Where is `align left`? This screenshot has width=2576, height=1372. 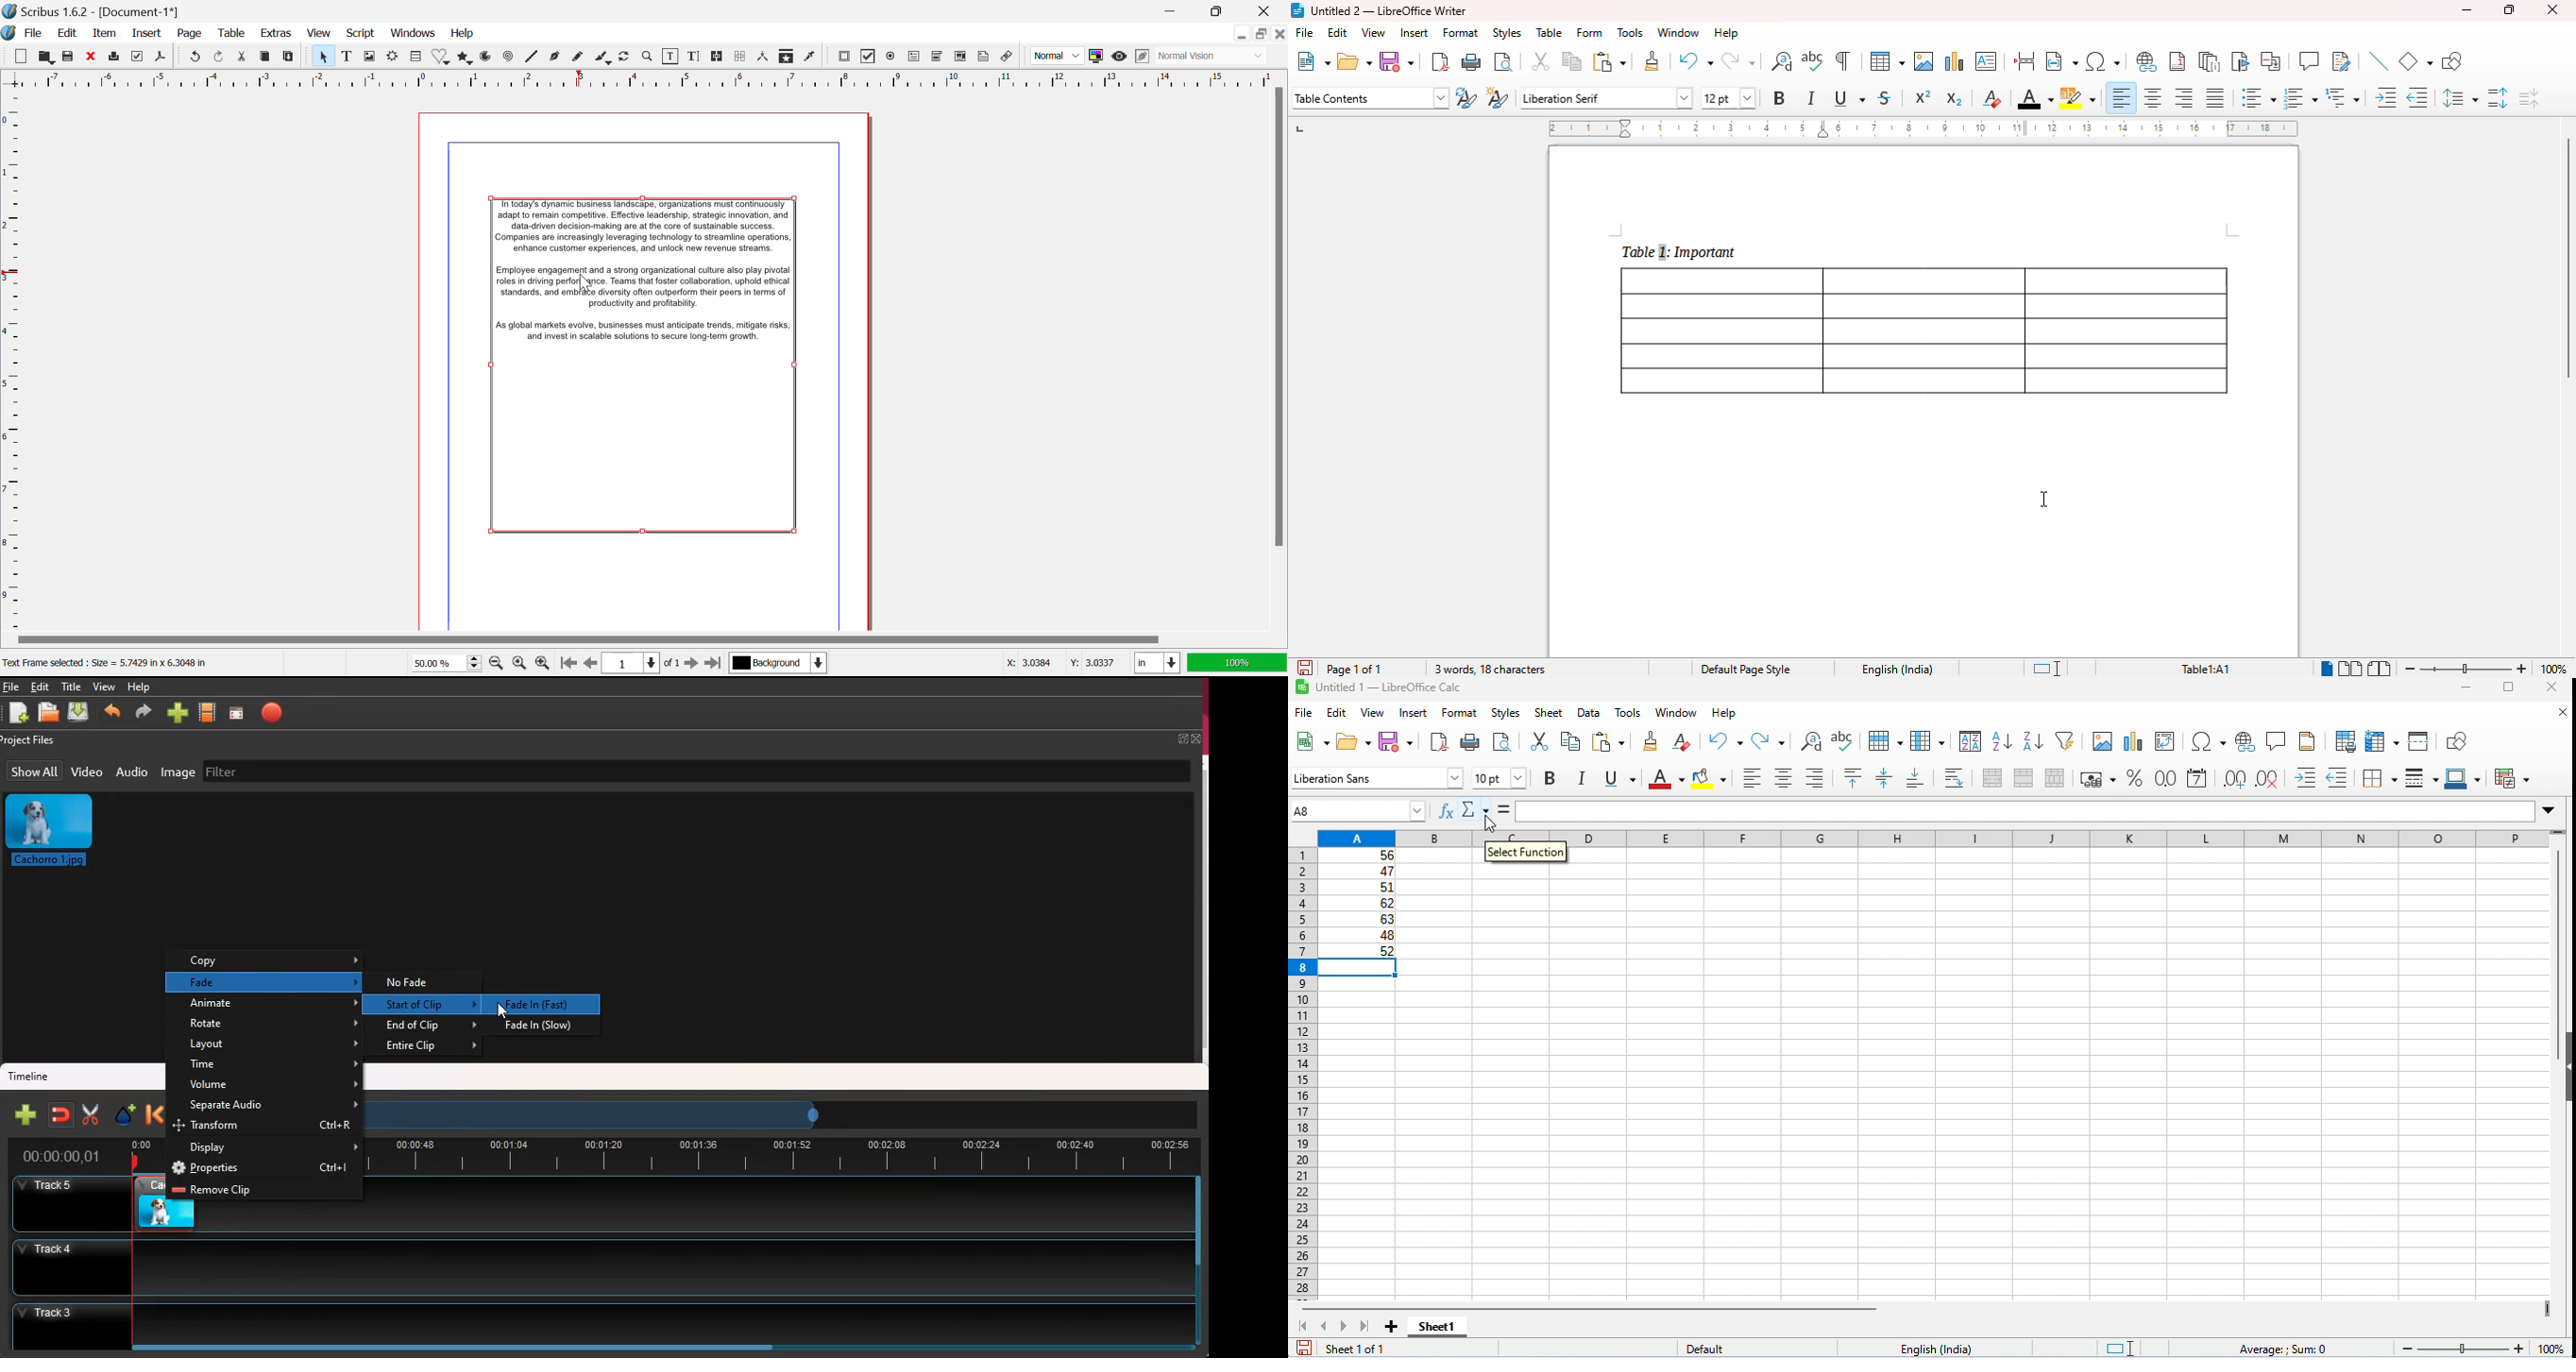 align left is located at coordinates (2122, 98).